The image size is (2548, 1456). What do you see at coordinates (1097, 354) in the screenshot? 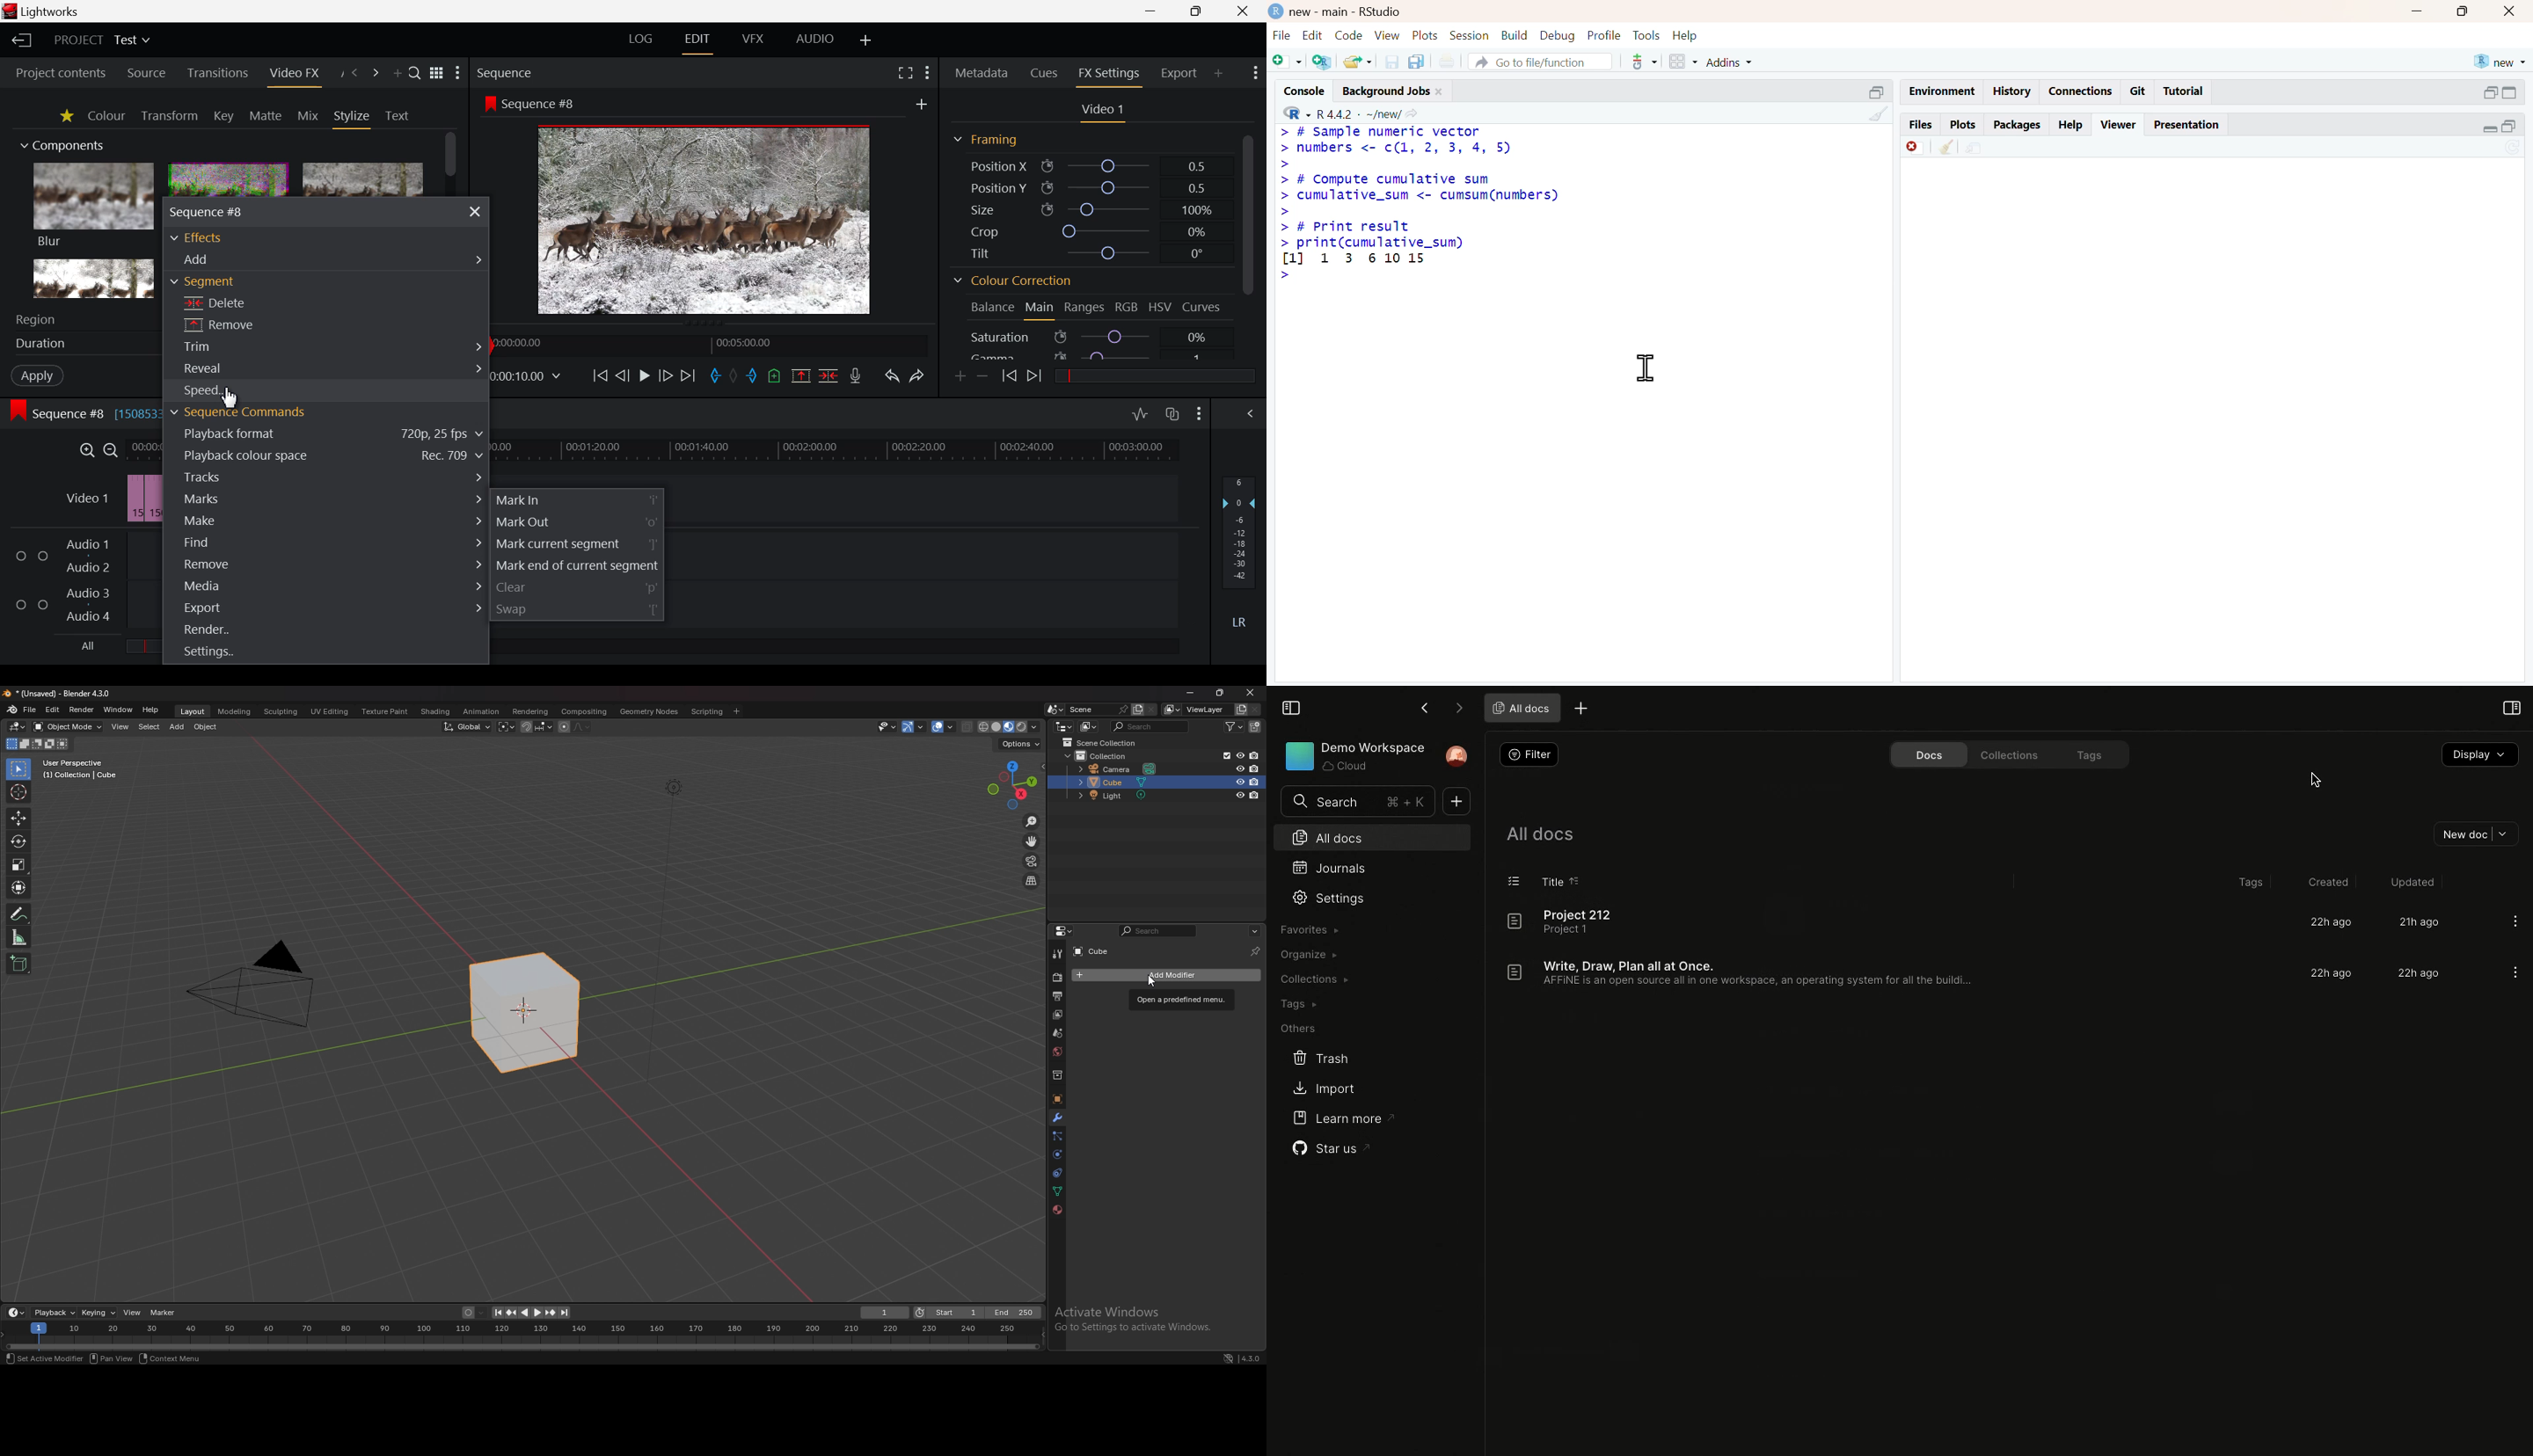
I see `Gamma` at bounding box center [1097, 354].